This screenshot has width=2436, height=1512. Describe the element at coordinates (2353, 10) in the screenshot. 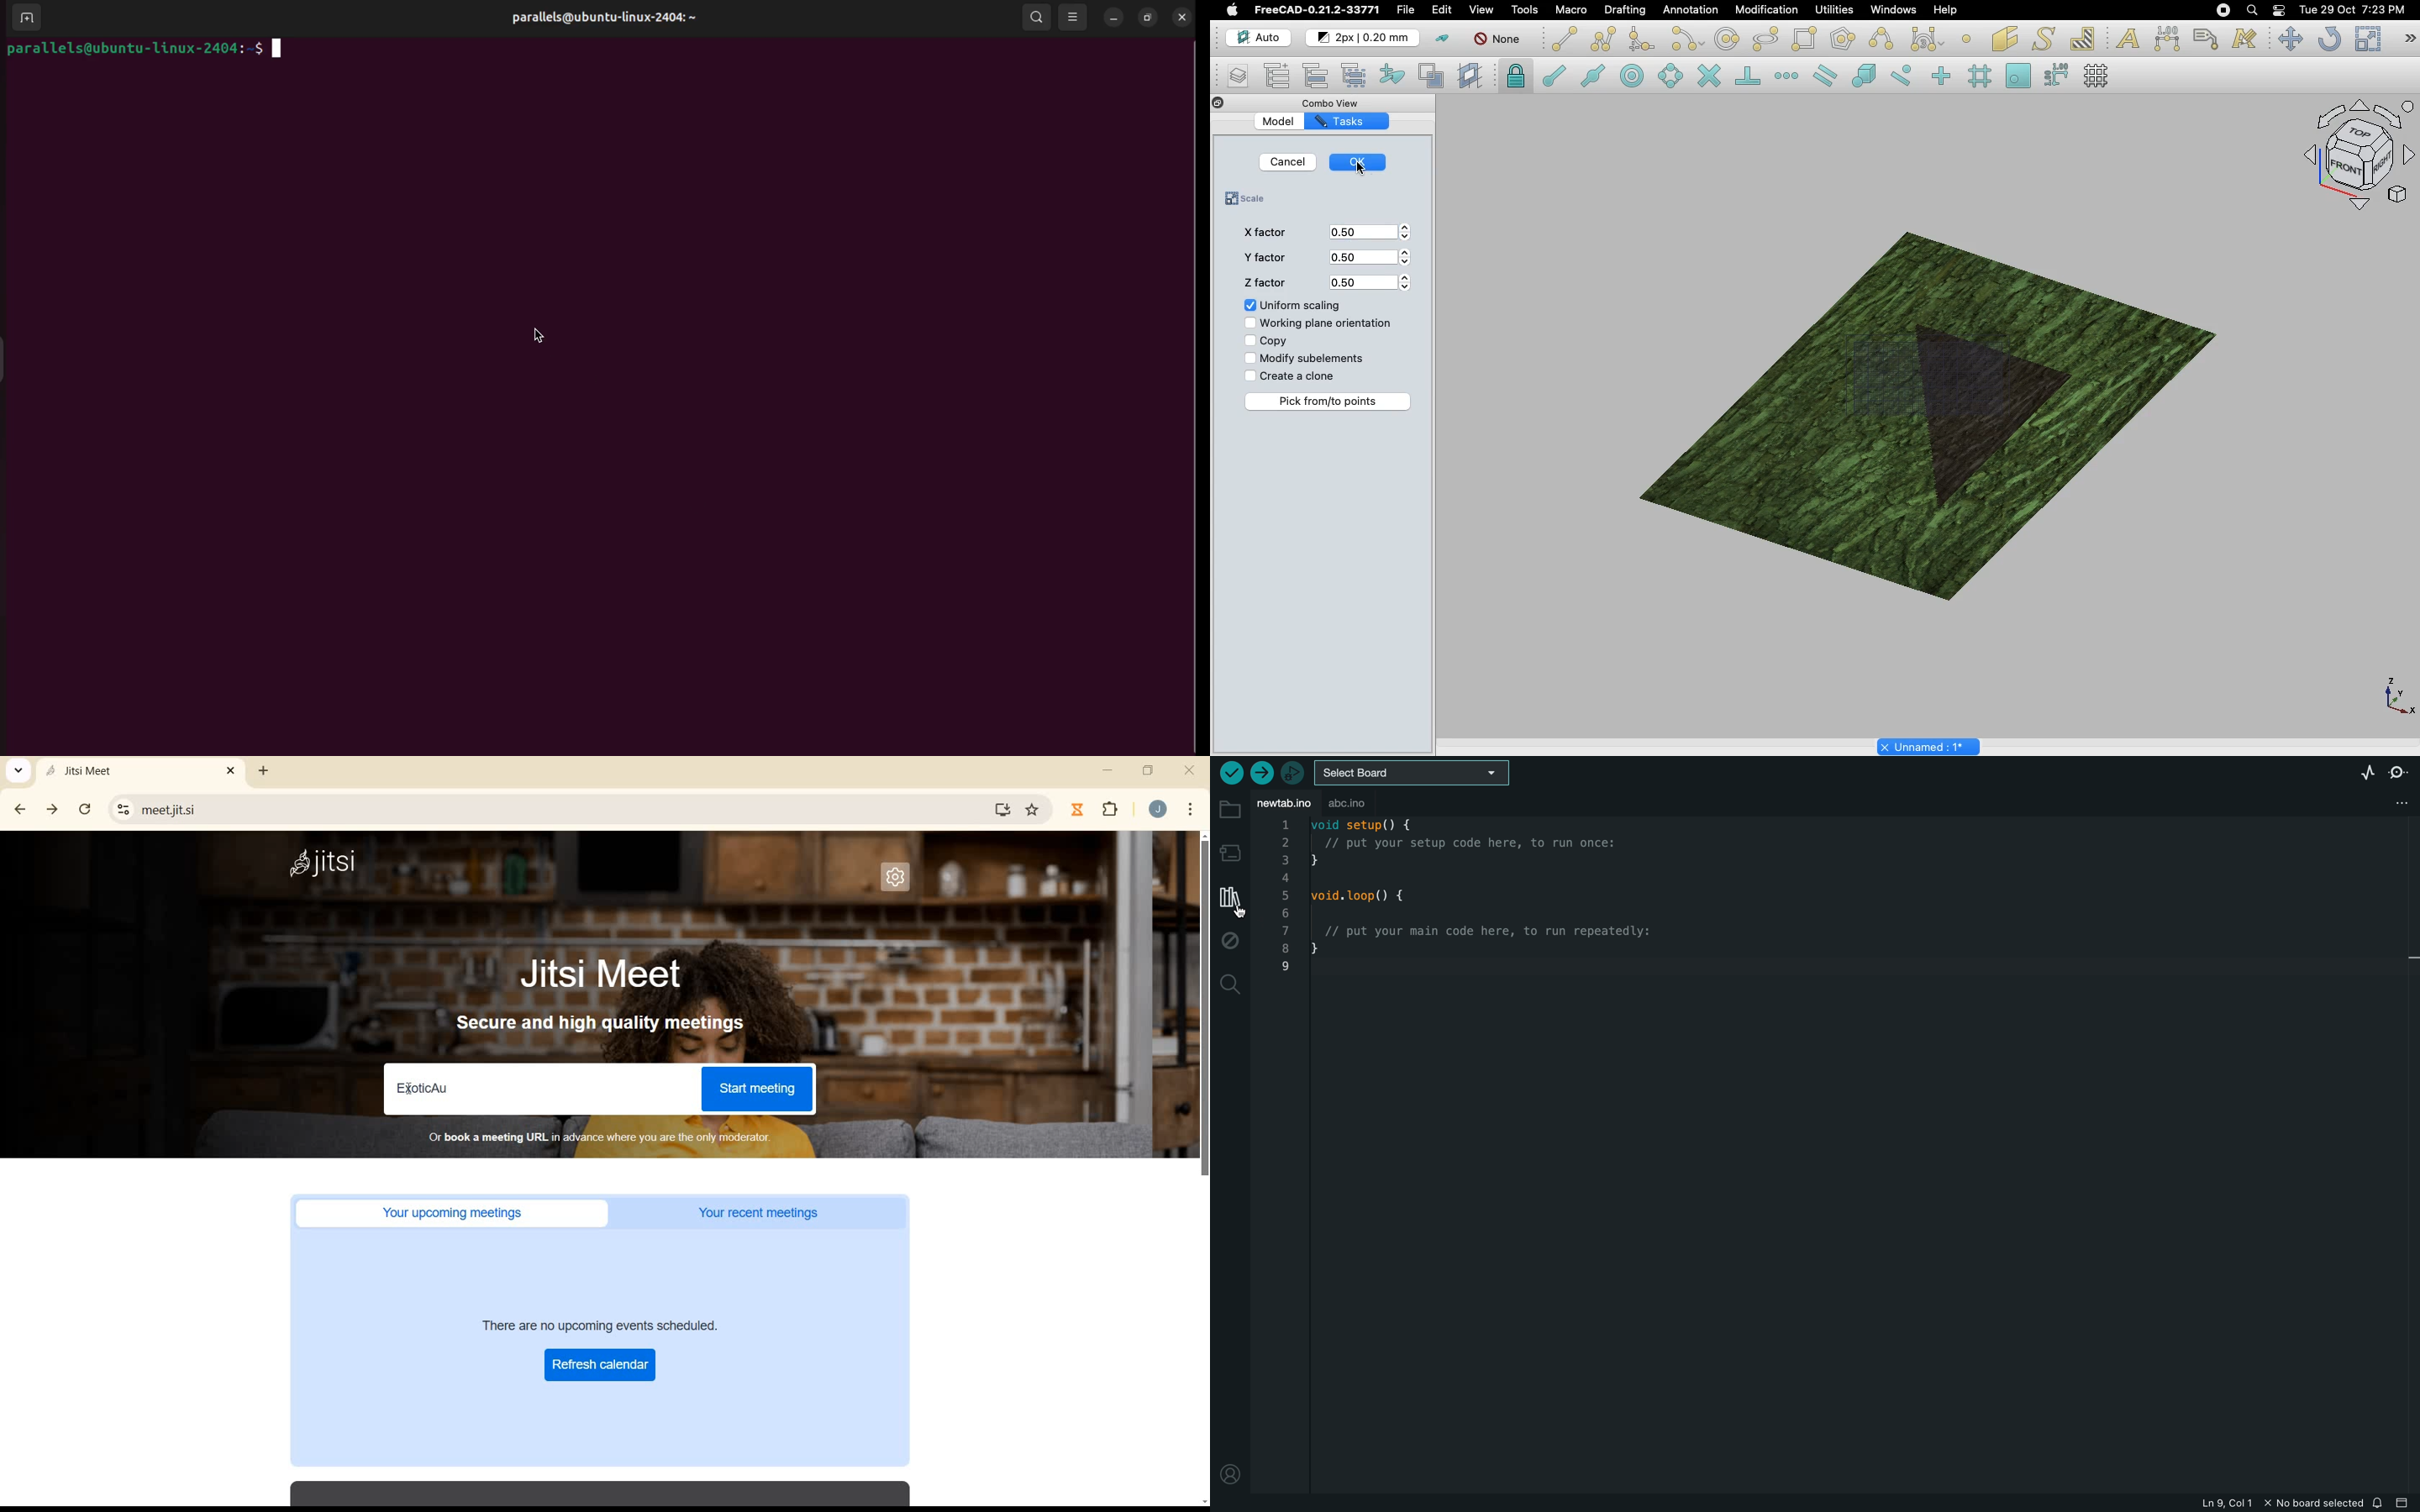

I see `Date/time` at that location.